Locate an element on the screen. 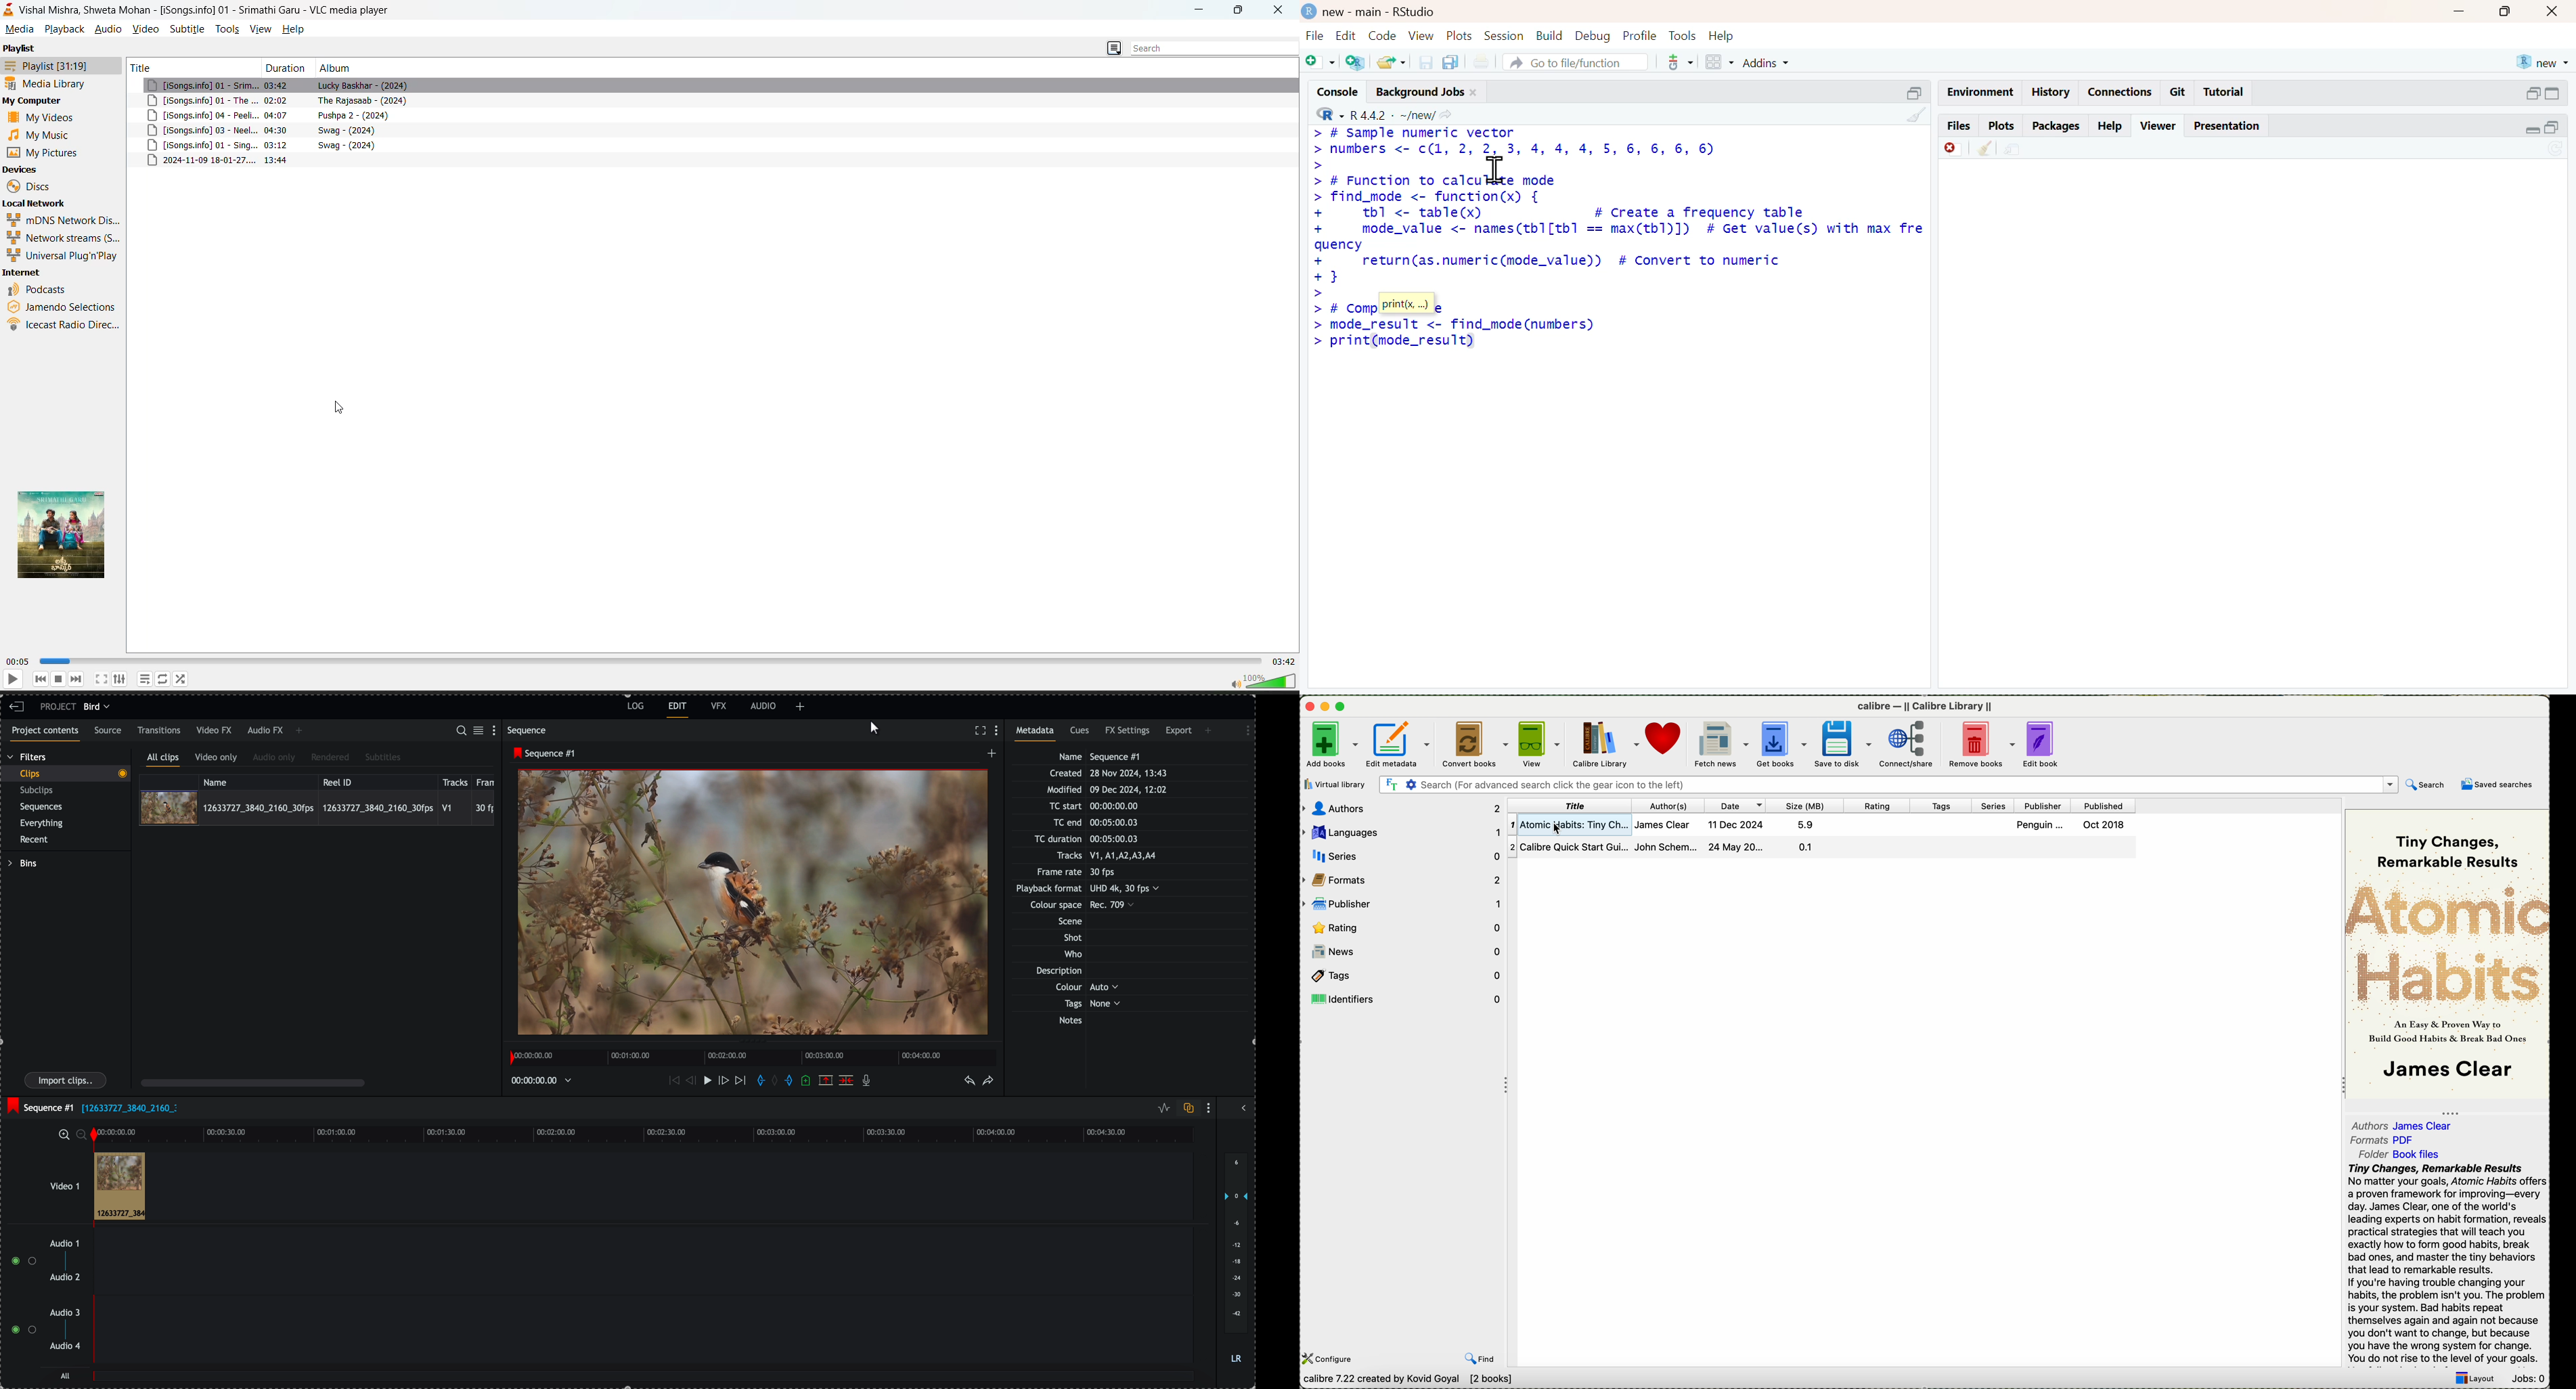  random is located at coordinates (184, 679).